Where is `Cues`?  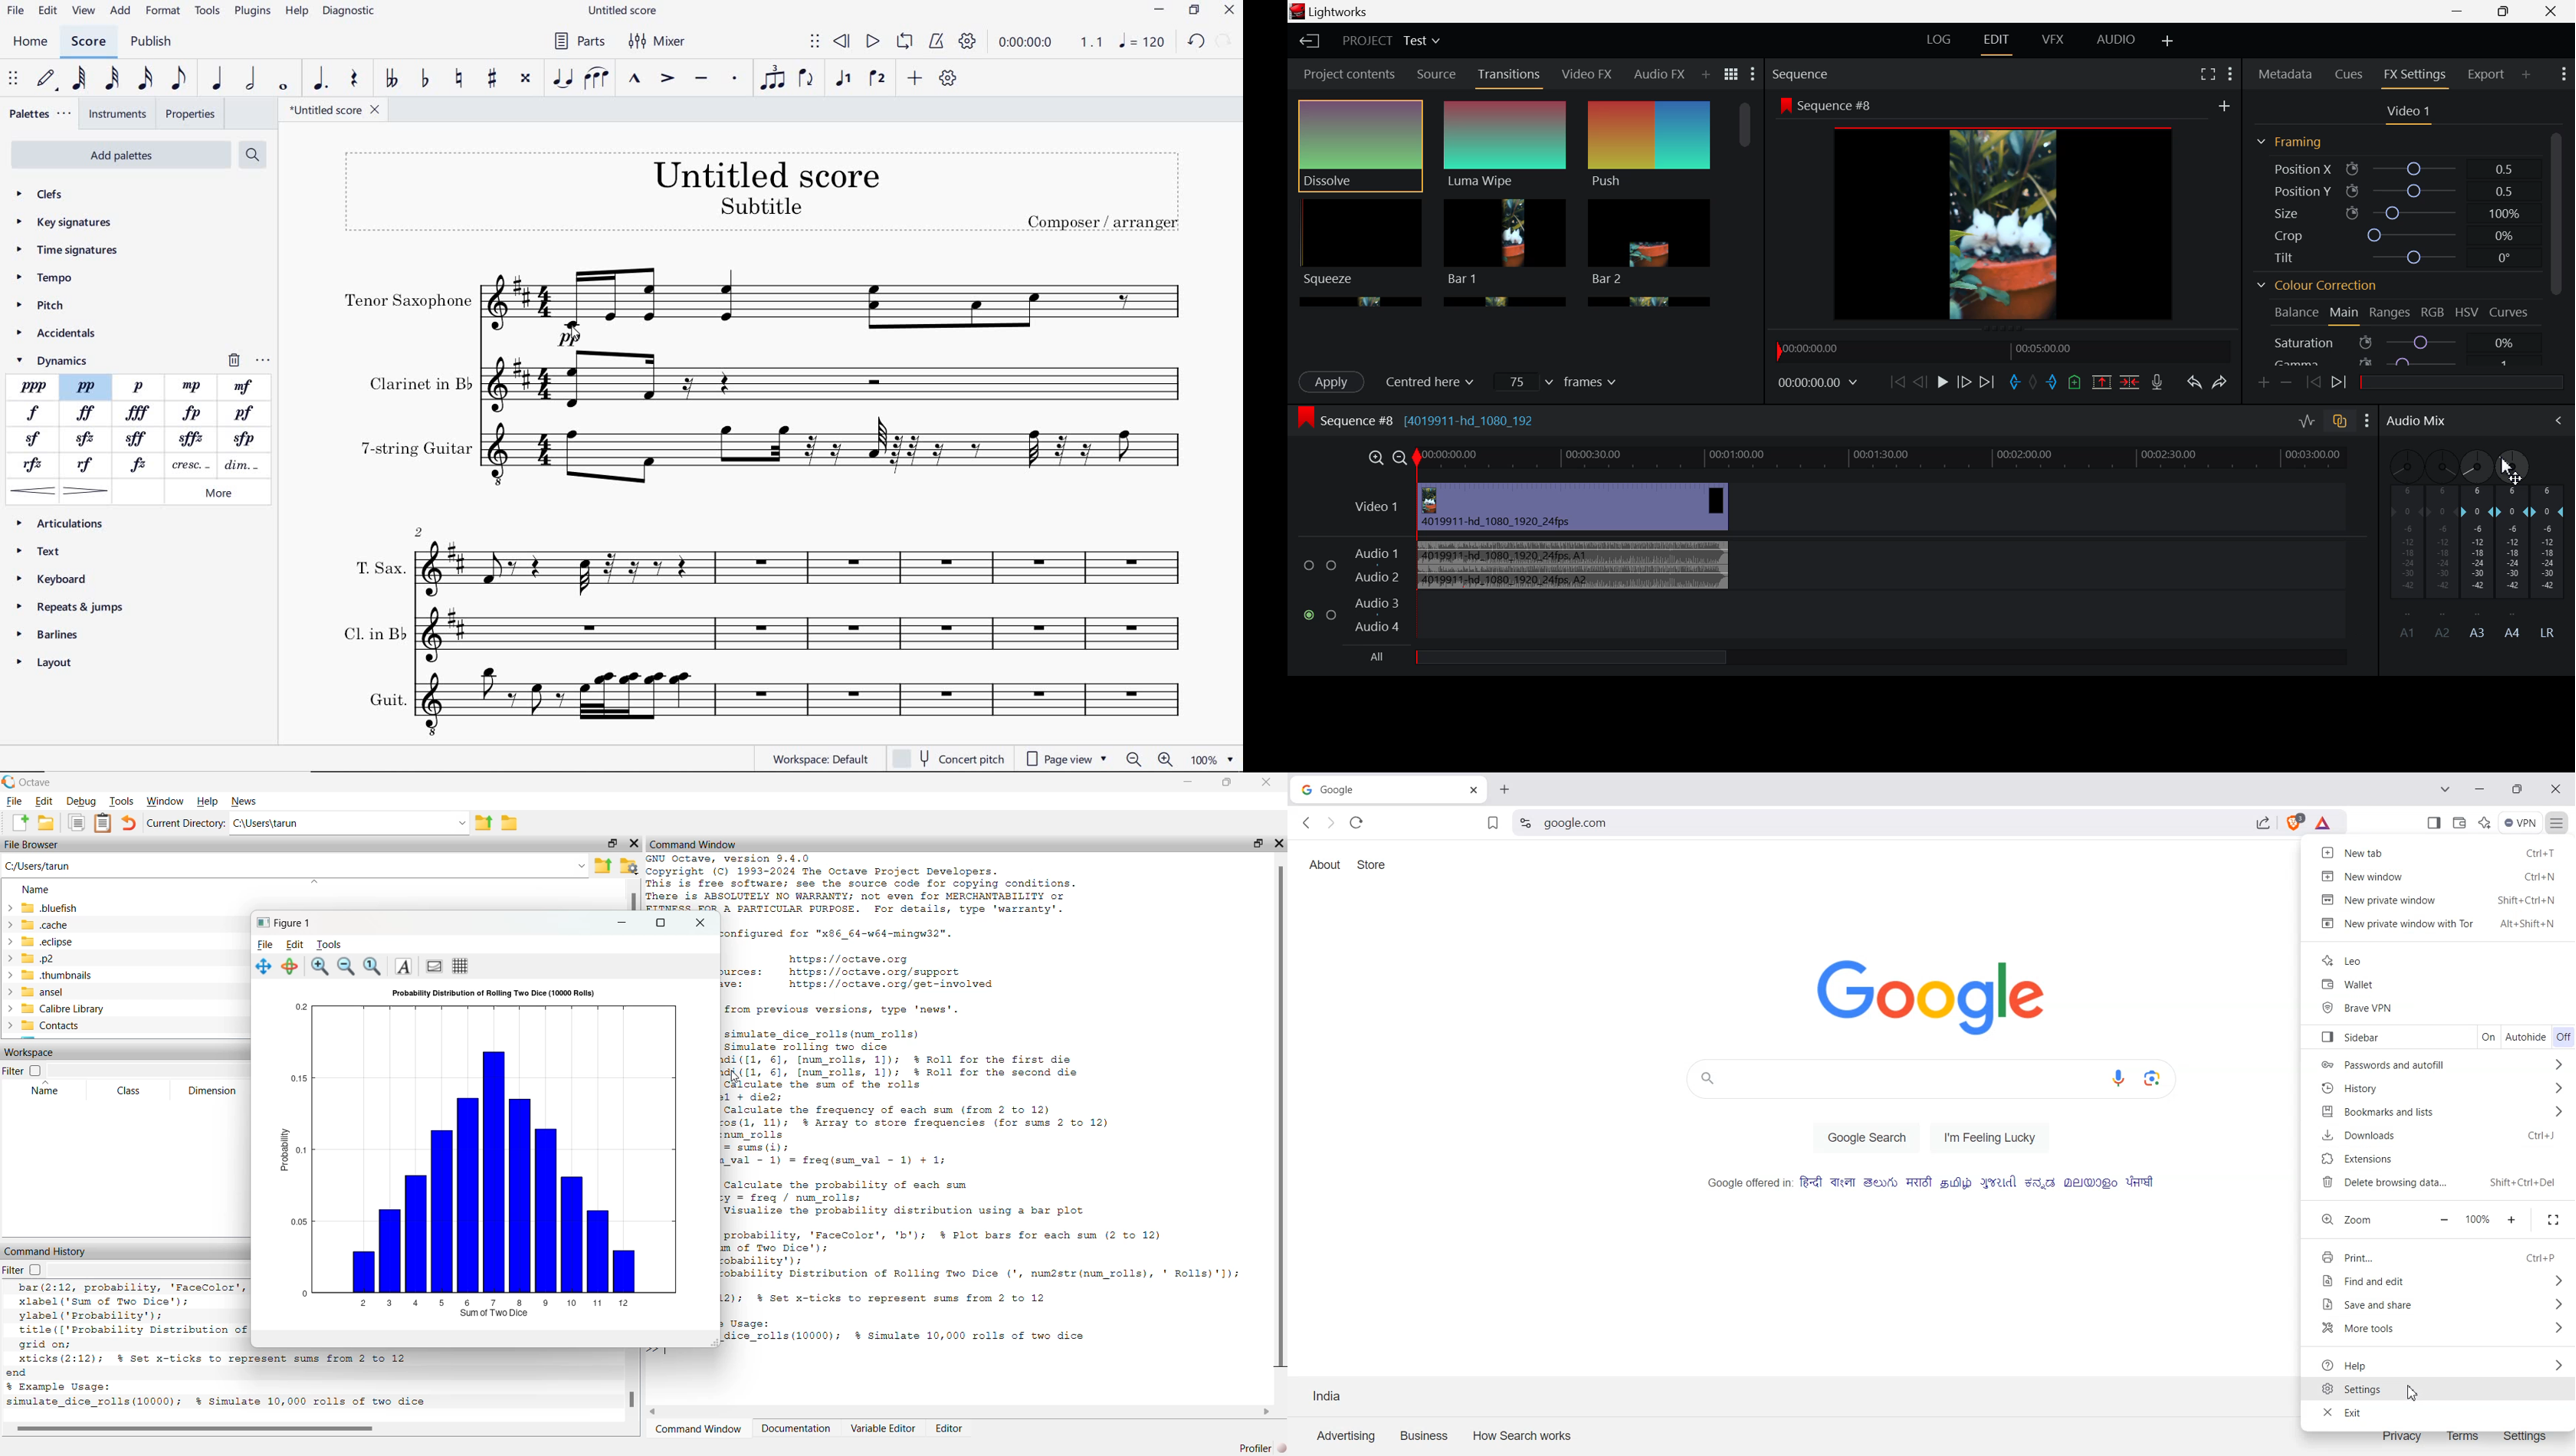 Cues is located at coordinates (2350, 74).